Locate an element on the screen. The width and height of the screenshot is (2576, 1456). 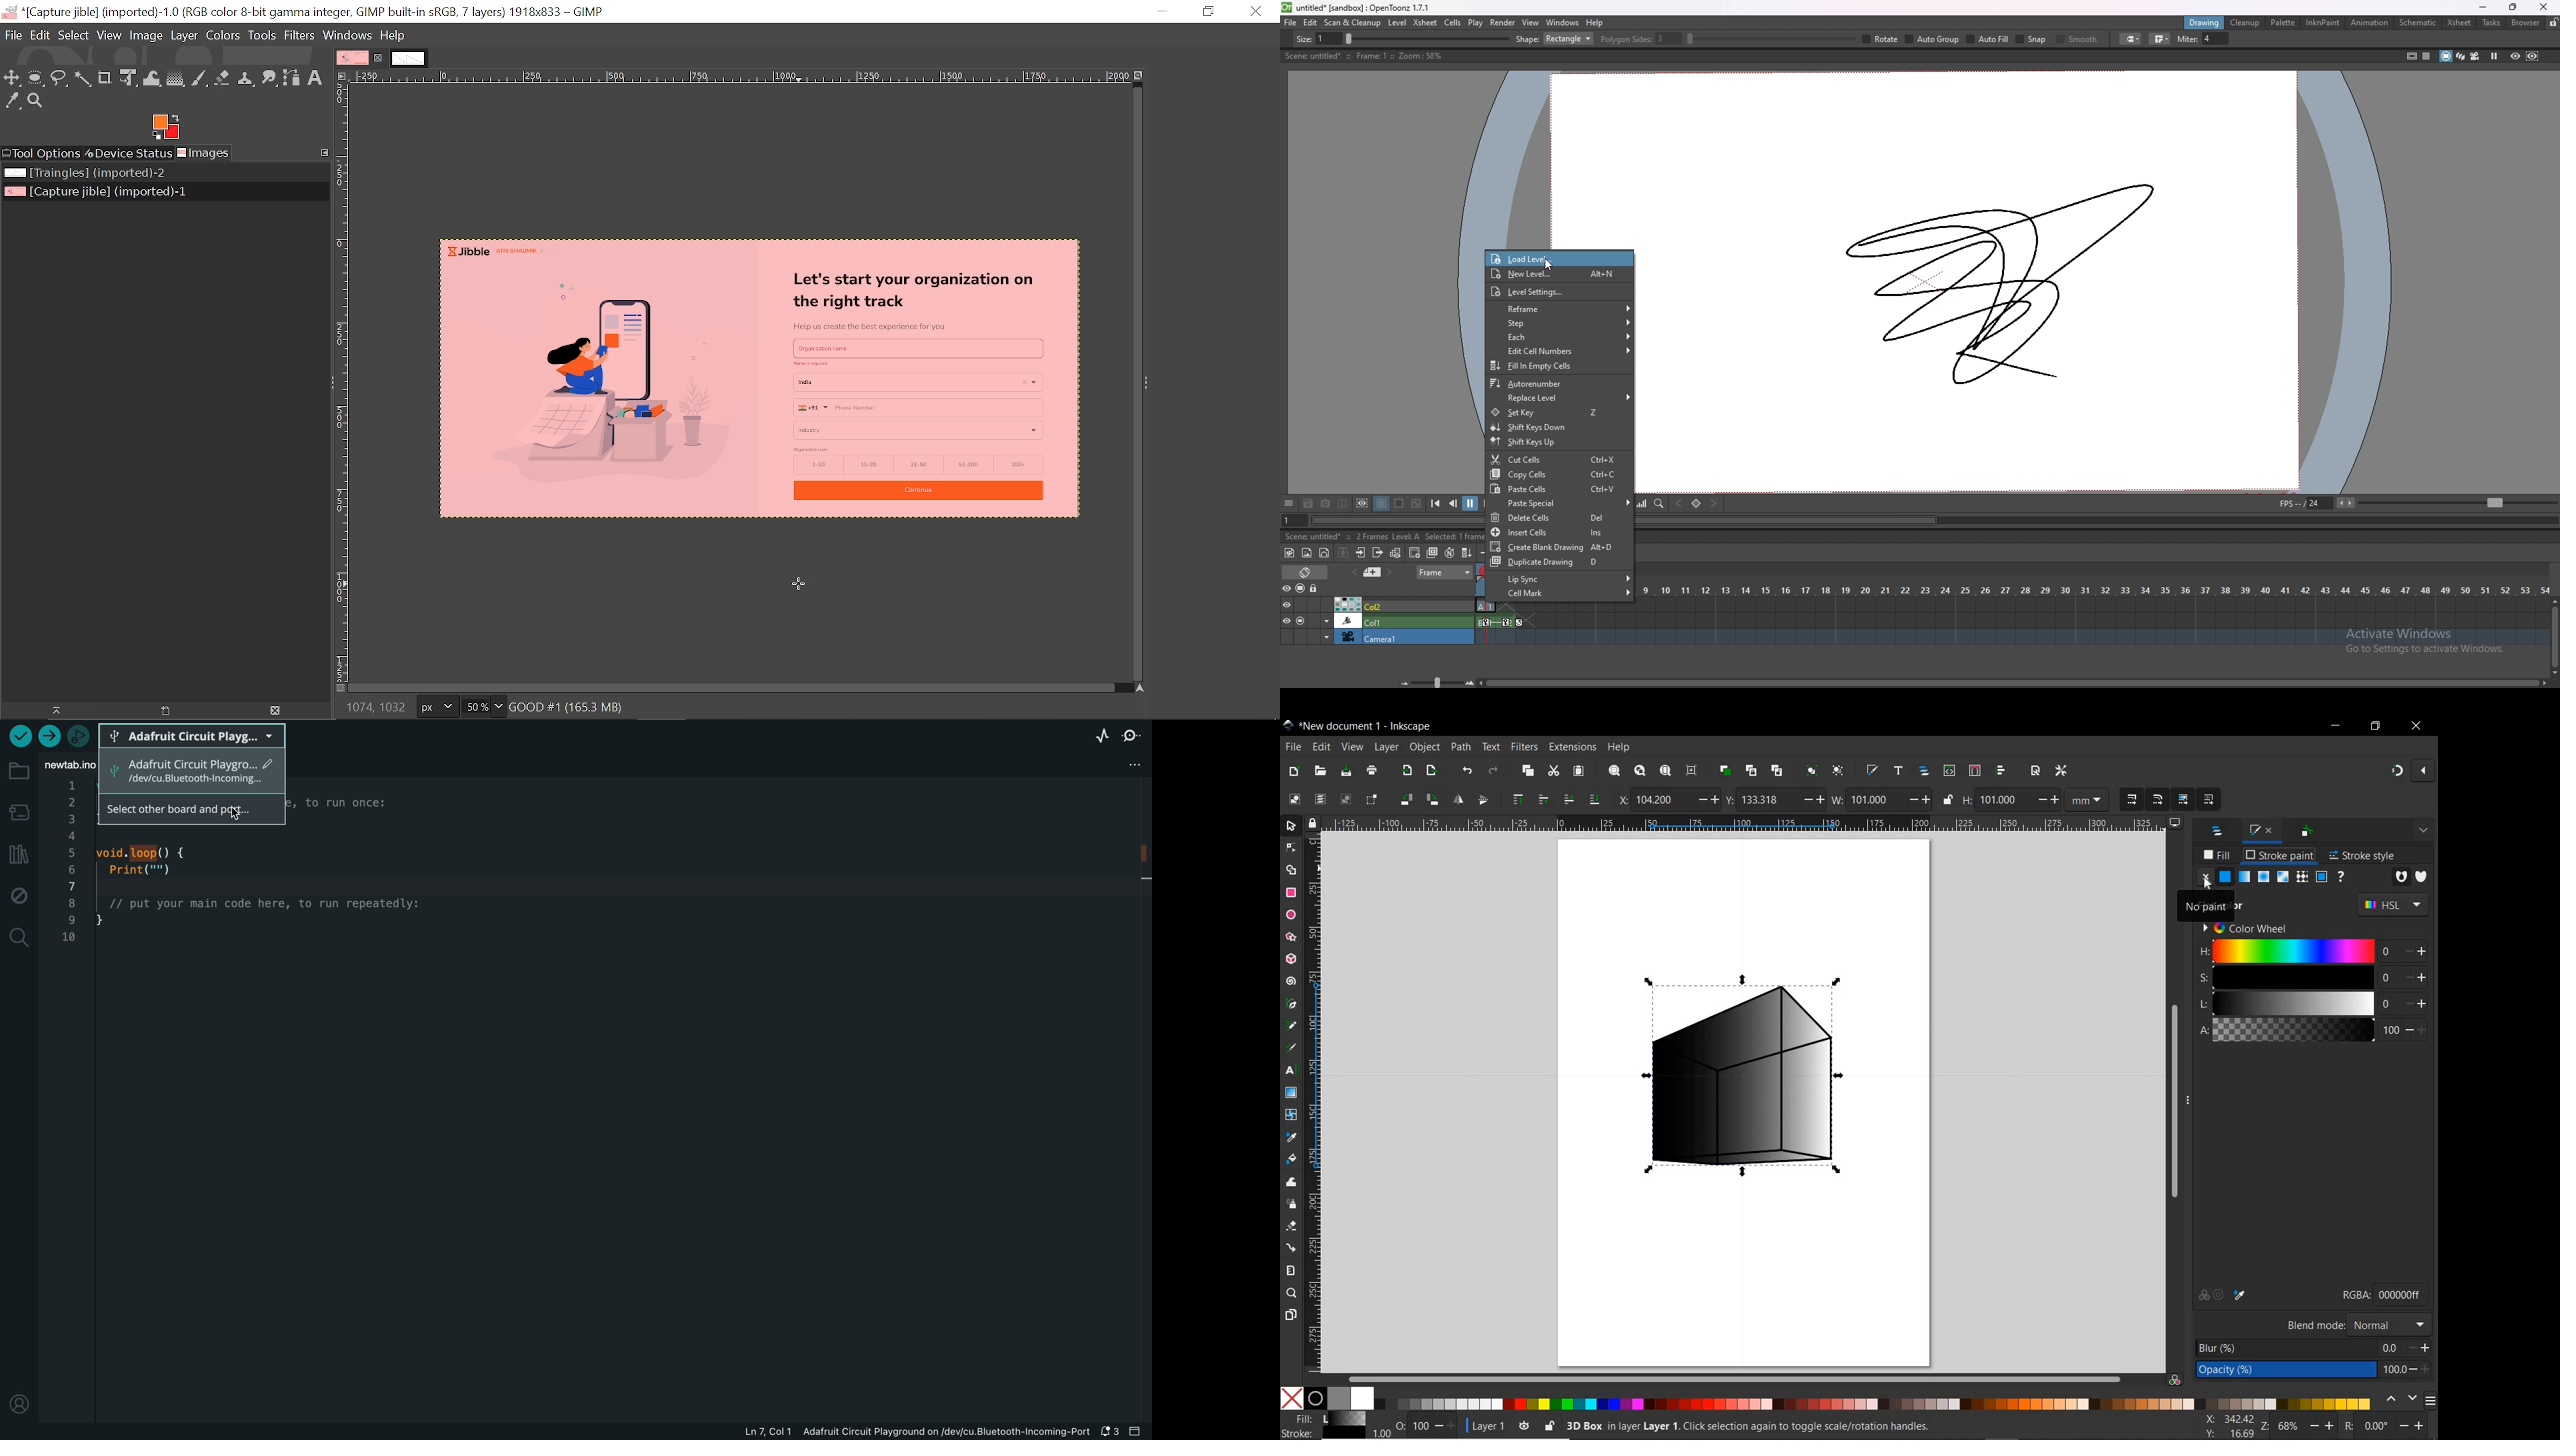
Current image format is located at coordinates (440, 708).